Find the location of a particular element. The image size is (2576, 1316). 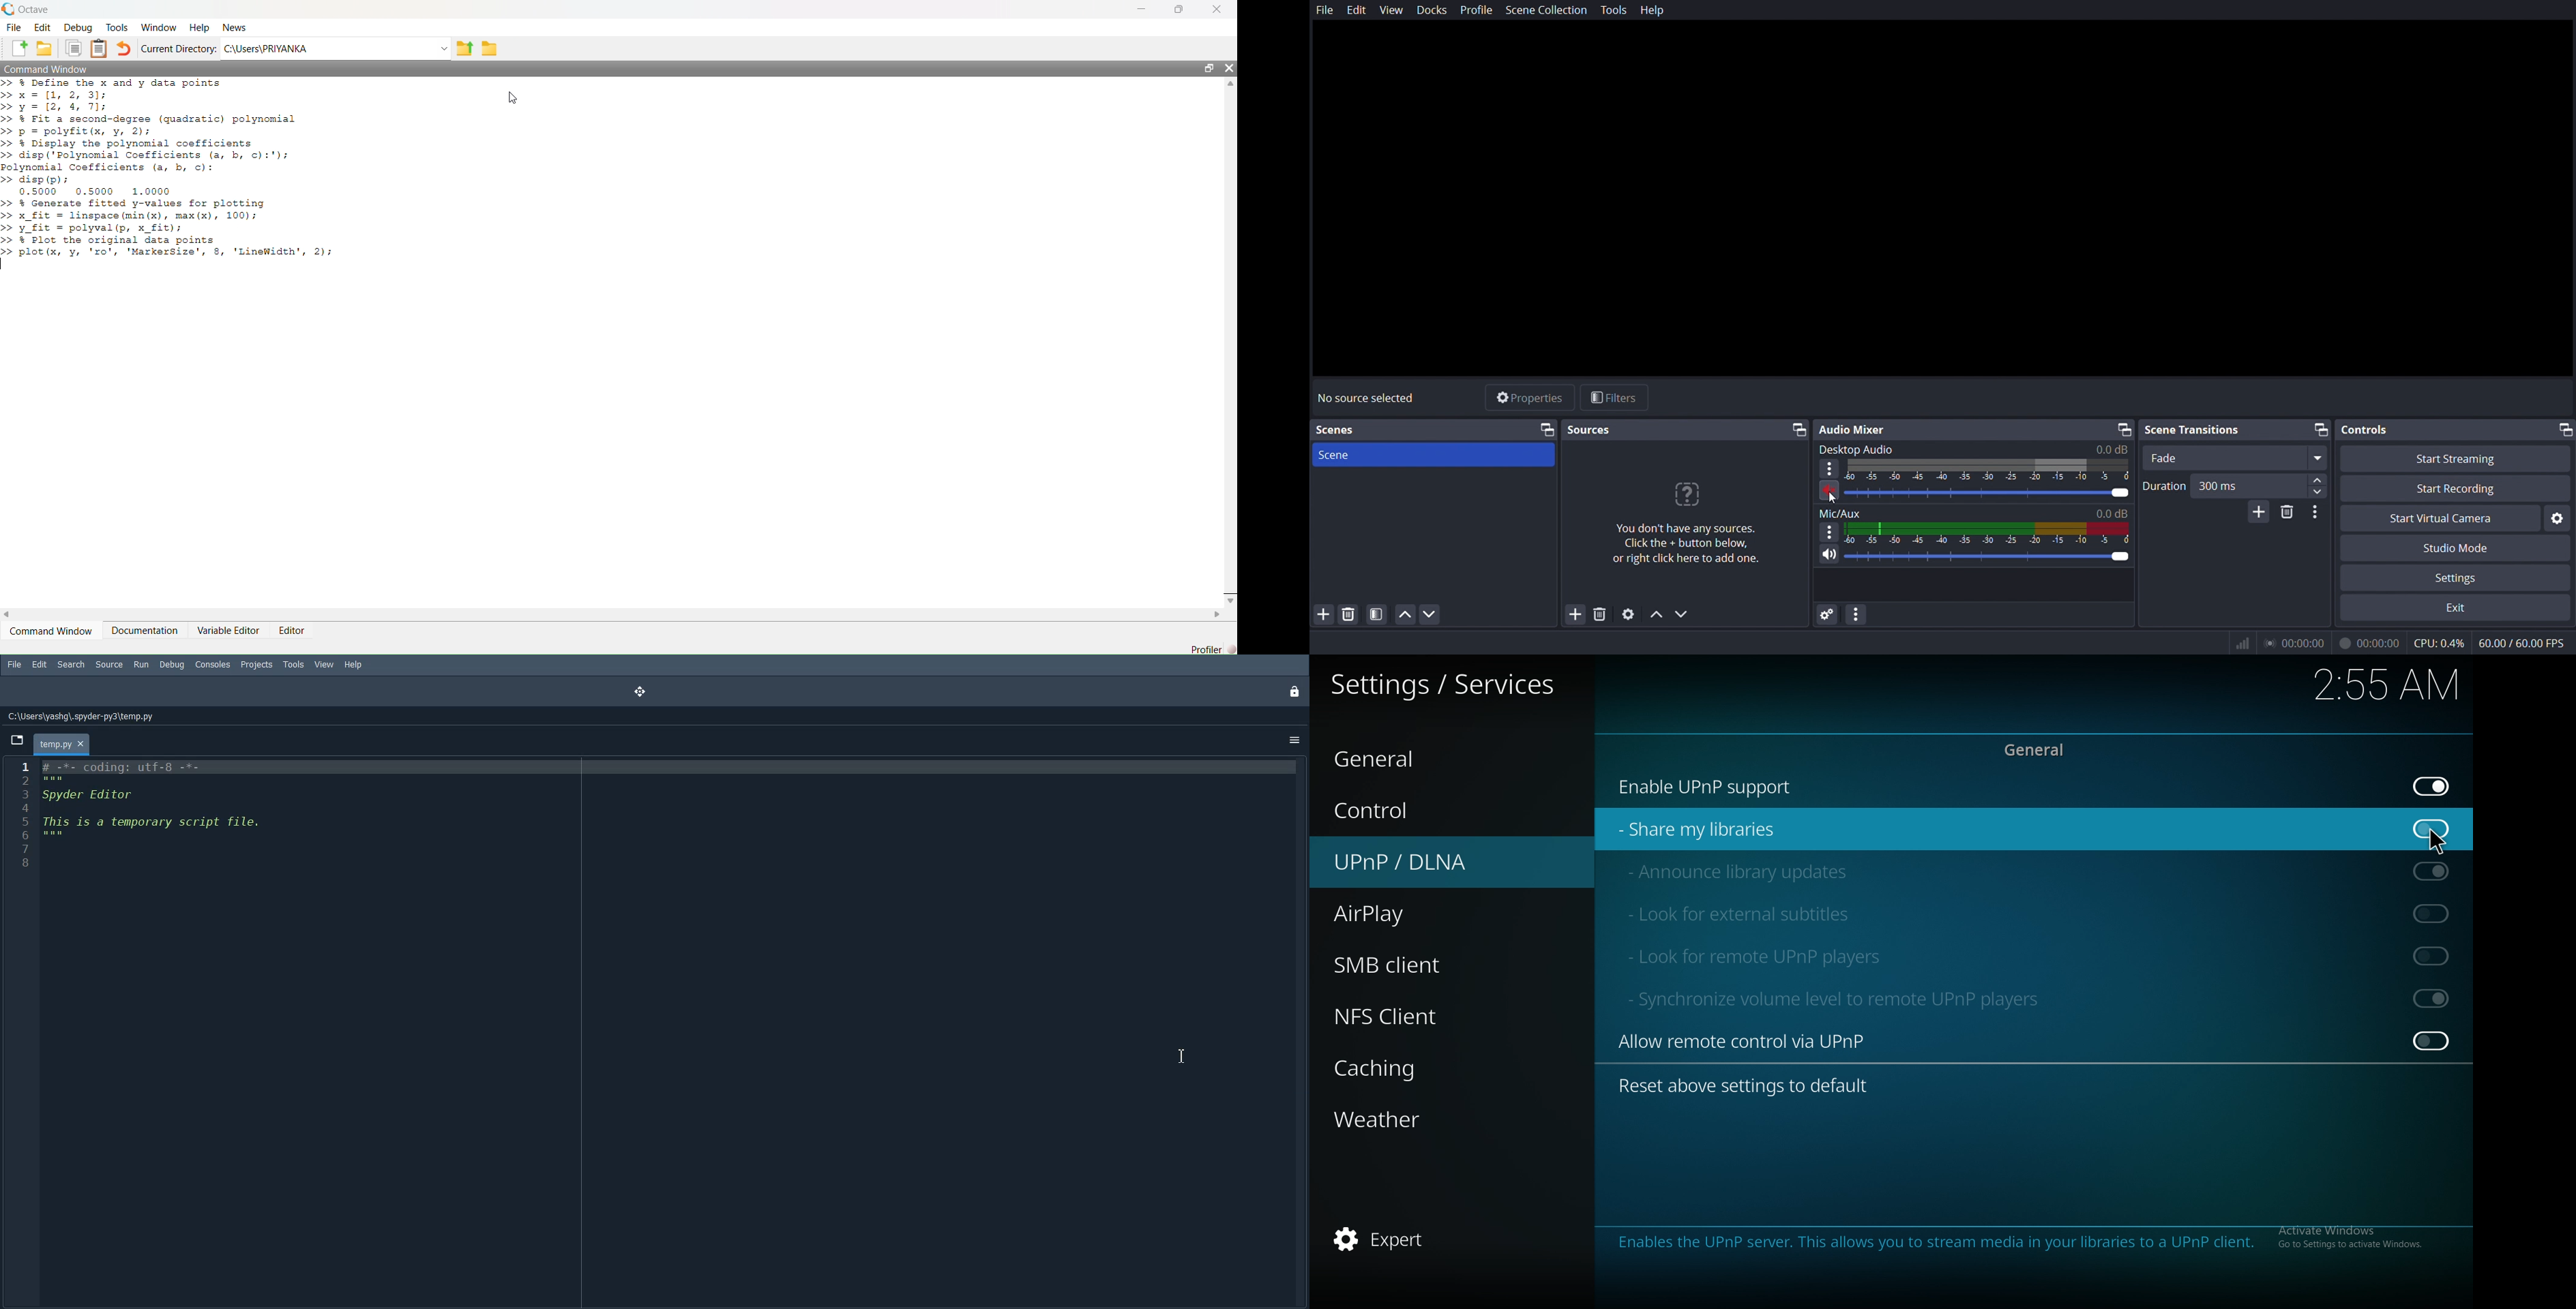

configure scene transition is located at coordinates (2316, 513).